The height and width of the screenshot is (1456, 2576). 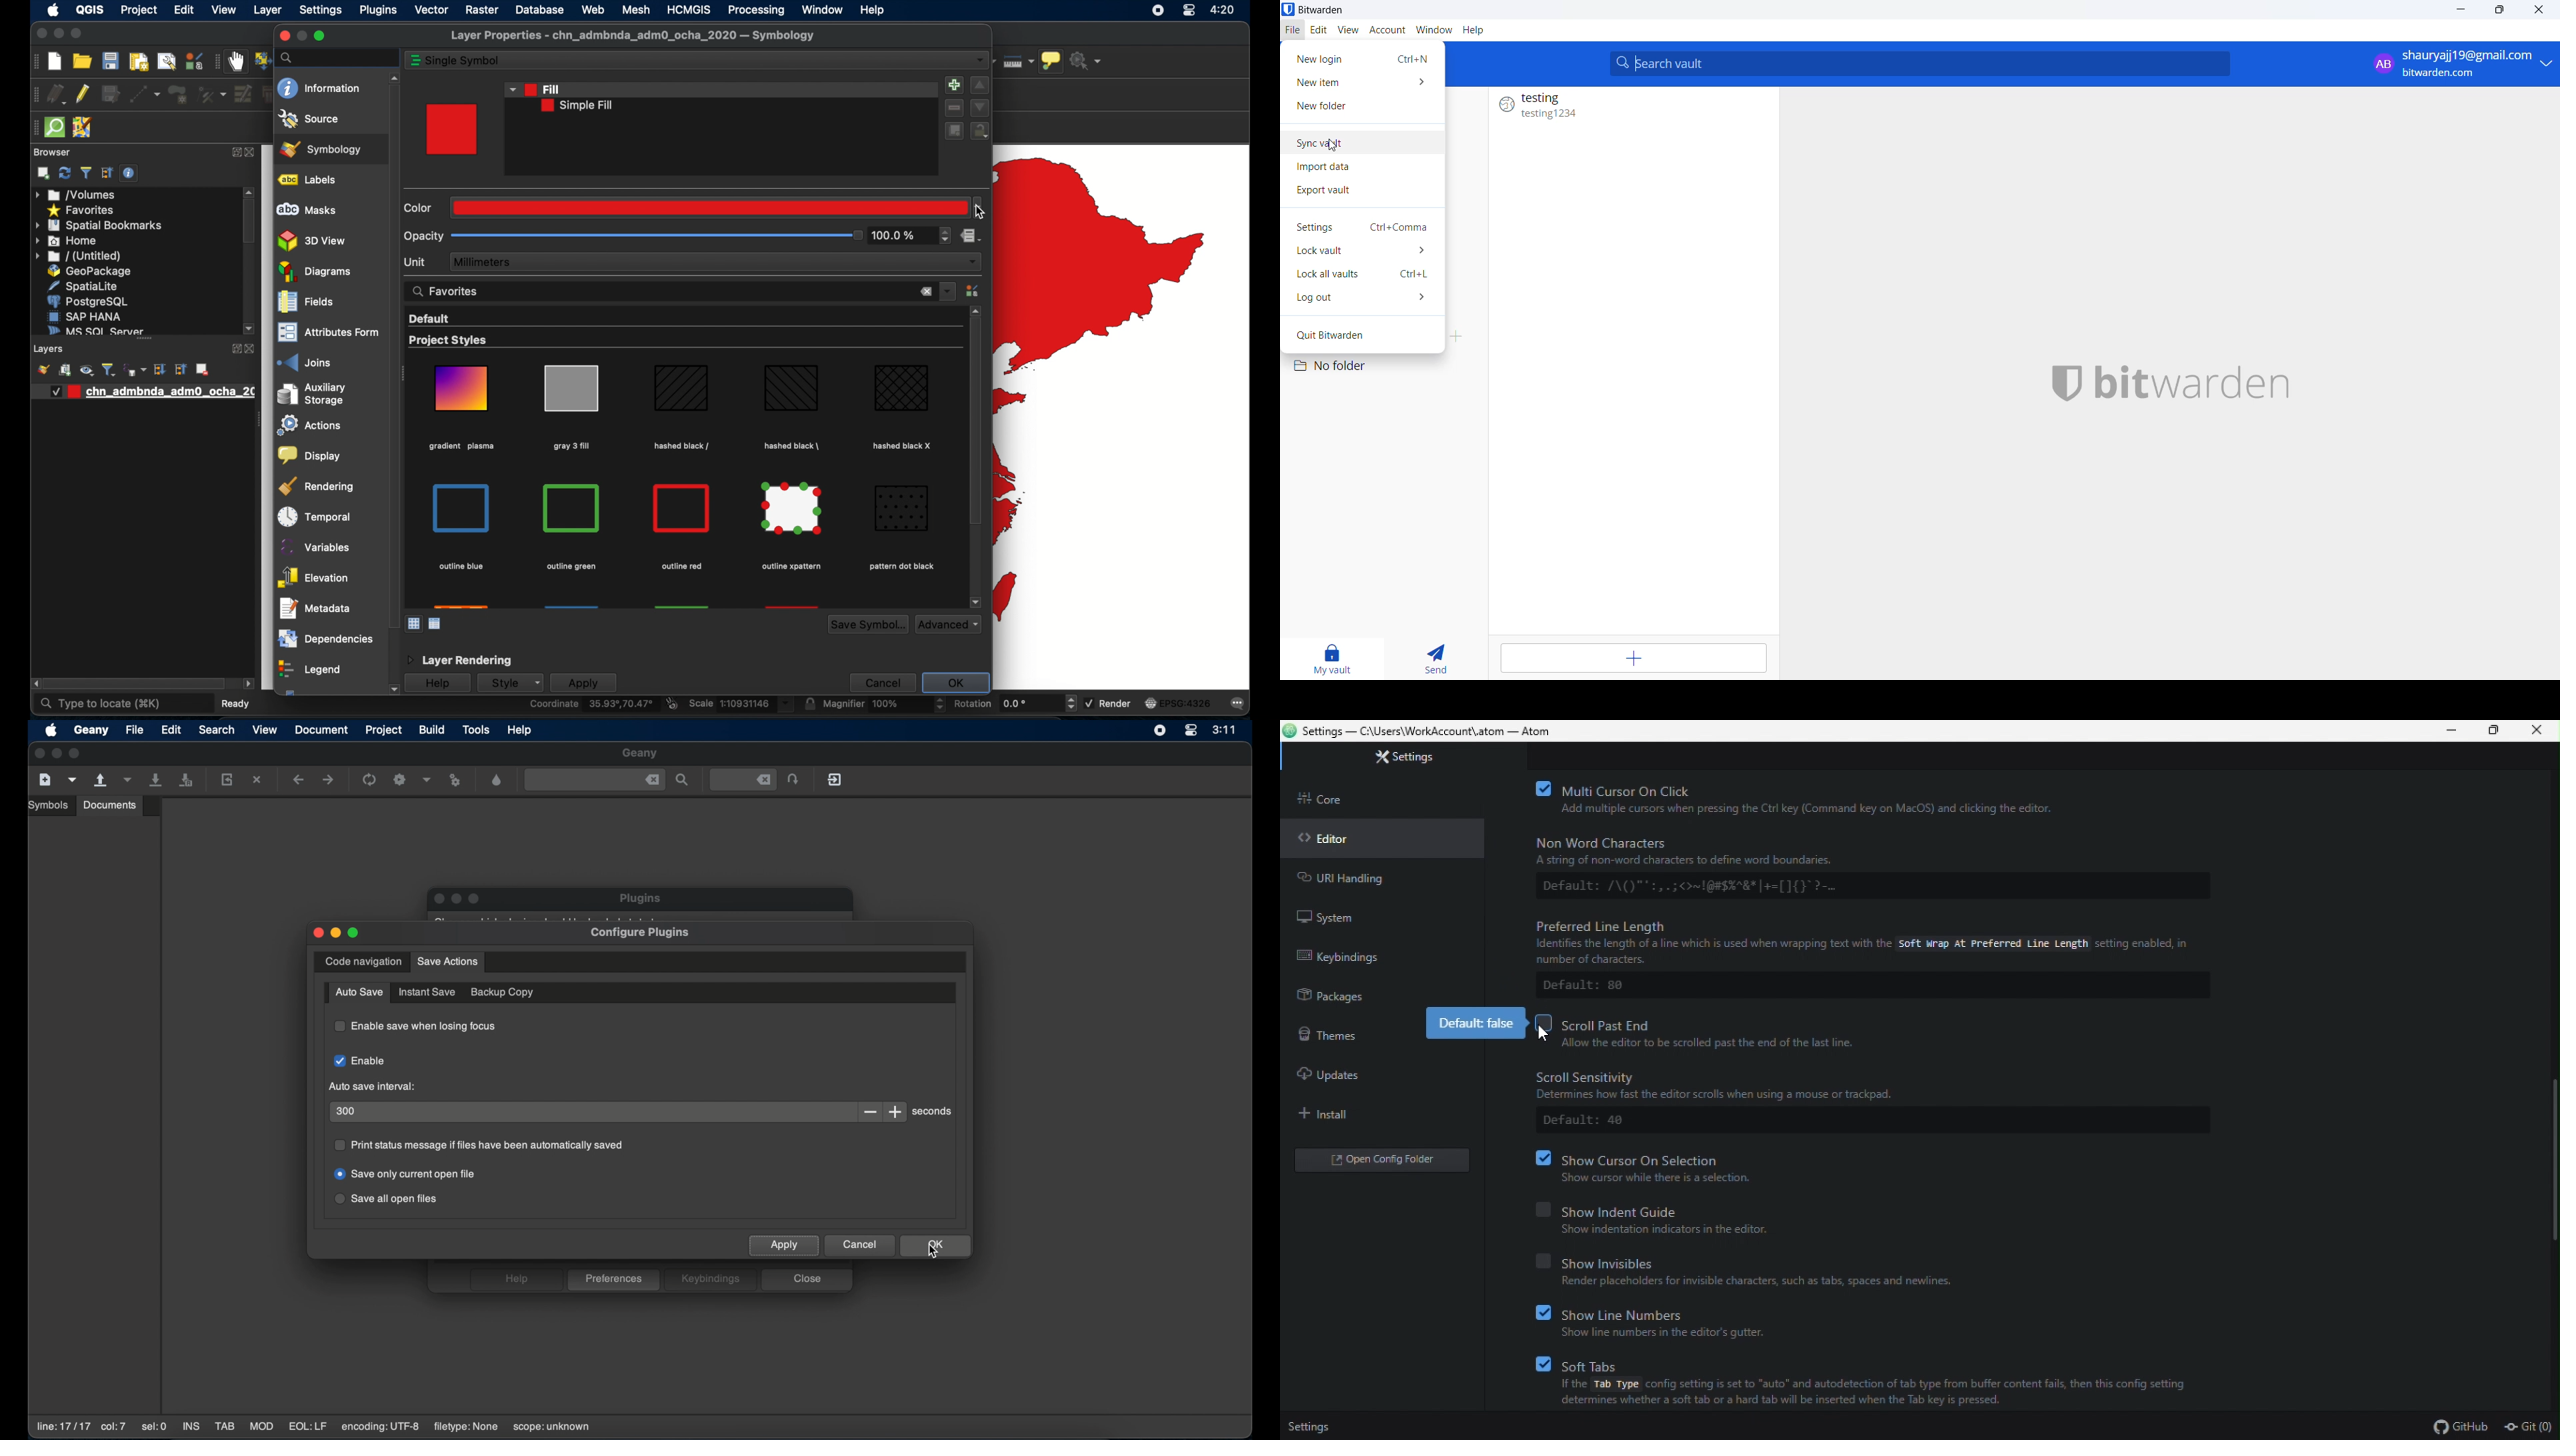 What do you see at coordinates (33, 128) in the screenshot?
I see `drag handle` at bounding box center [33, 128].